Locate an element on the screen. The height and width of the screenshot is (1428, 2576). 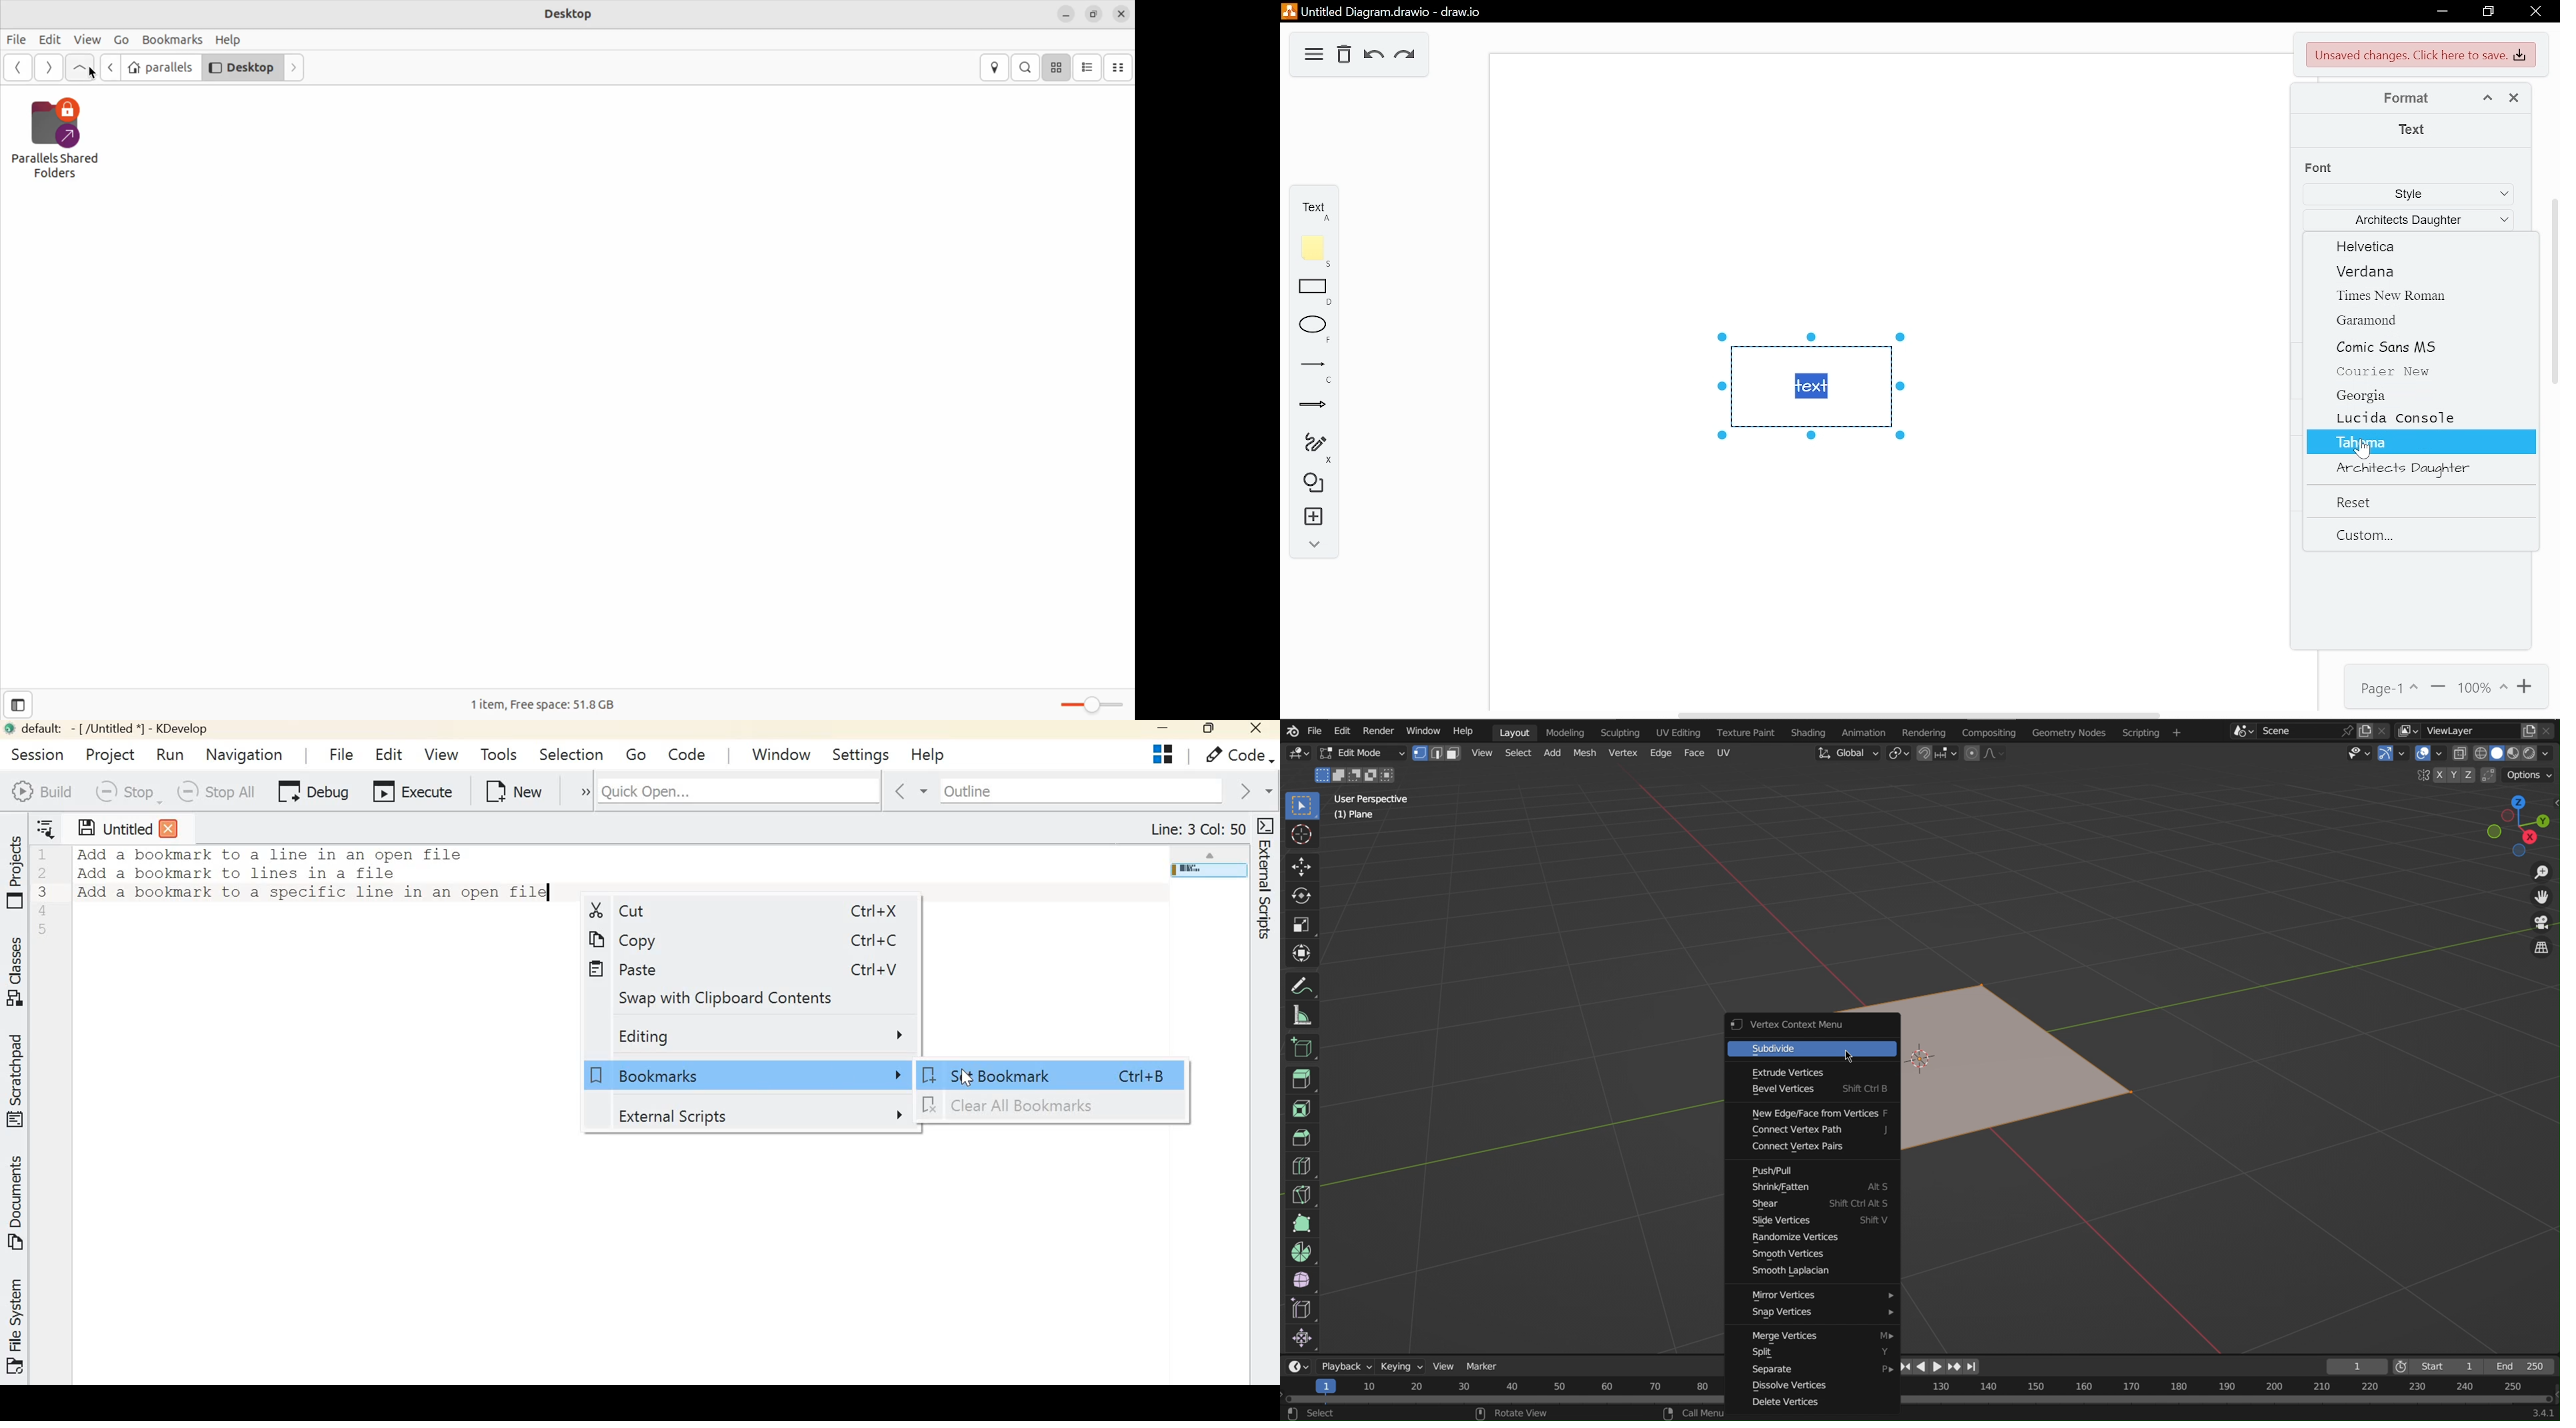
Separate is located at coordinates (1816, 1371).